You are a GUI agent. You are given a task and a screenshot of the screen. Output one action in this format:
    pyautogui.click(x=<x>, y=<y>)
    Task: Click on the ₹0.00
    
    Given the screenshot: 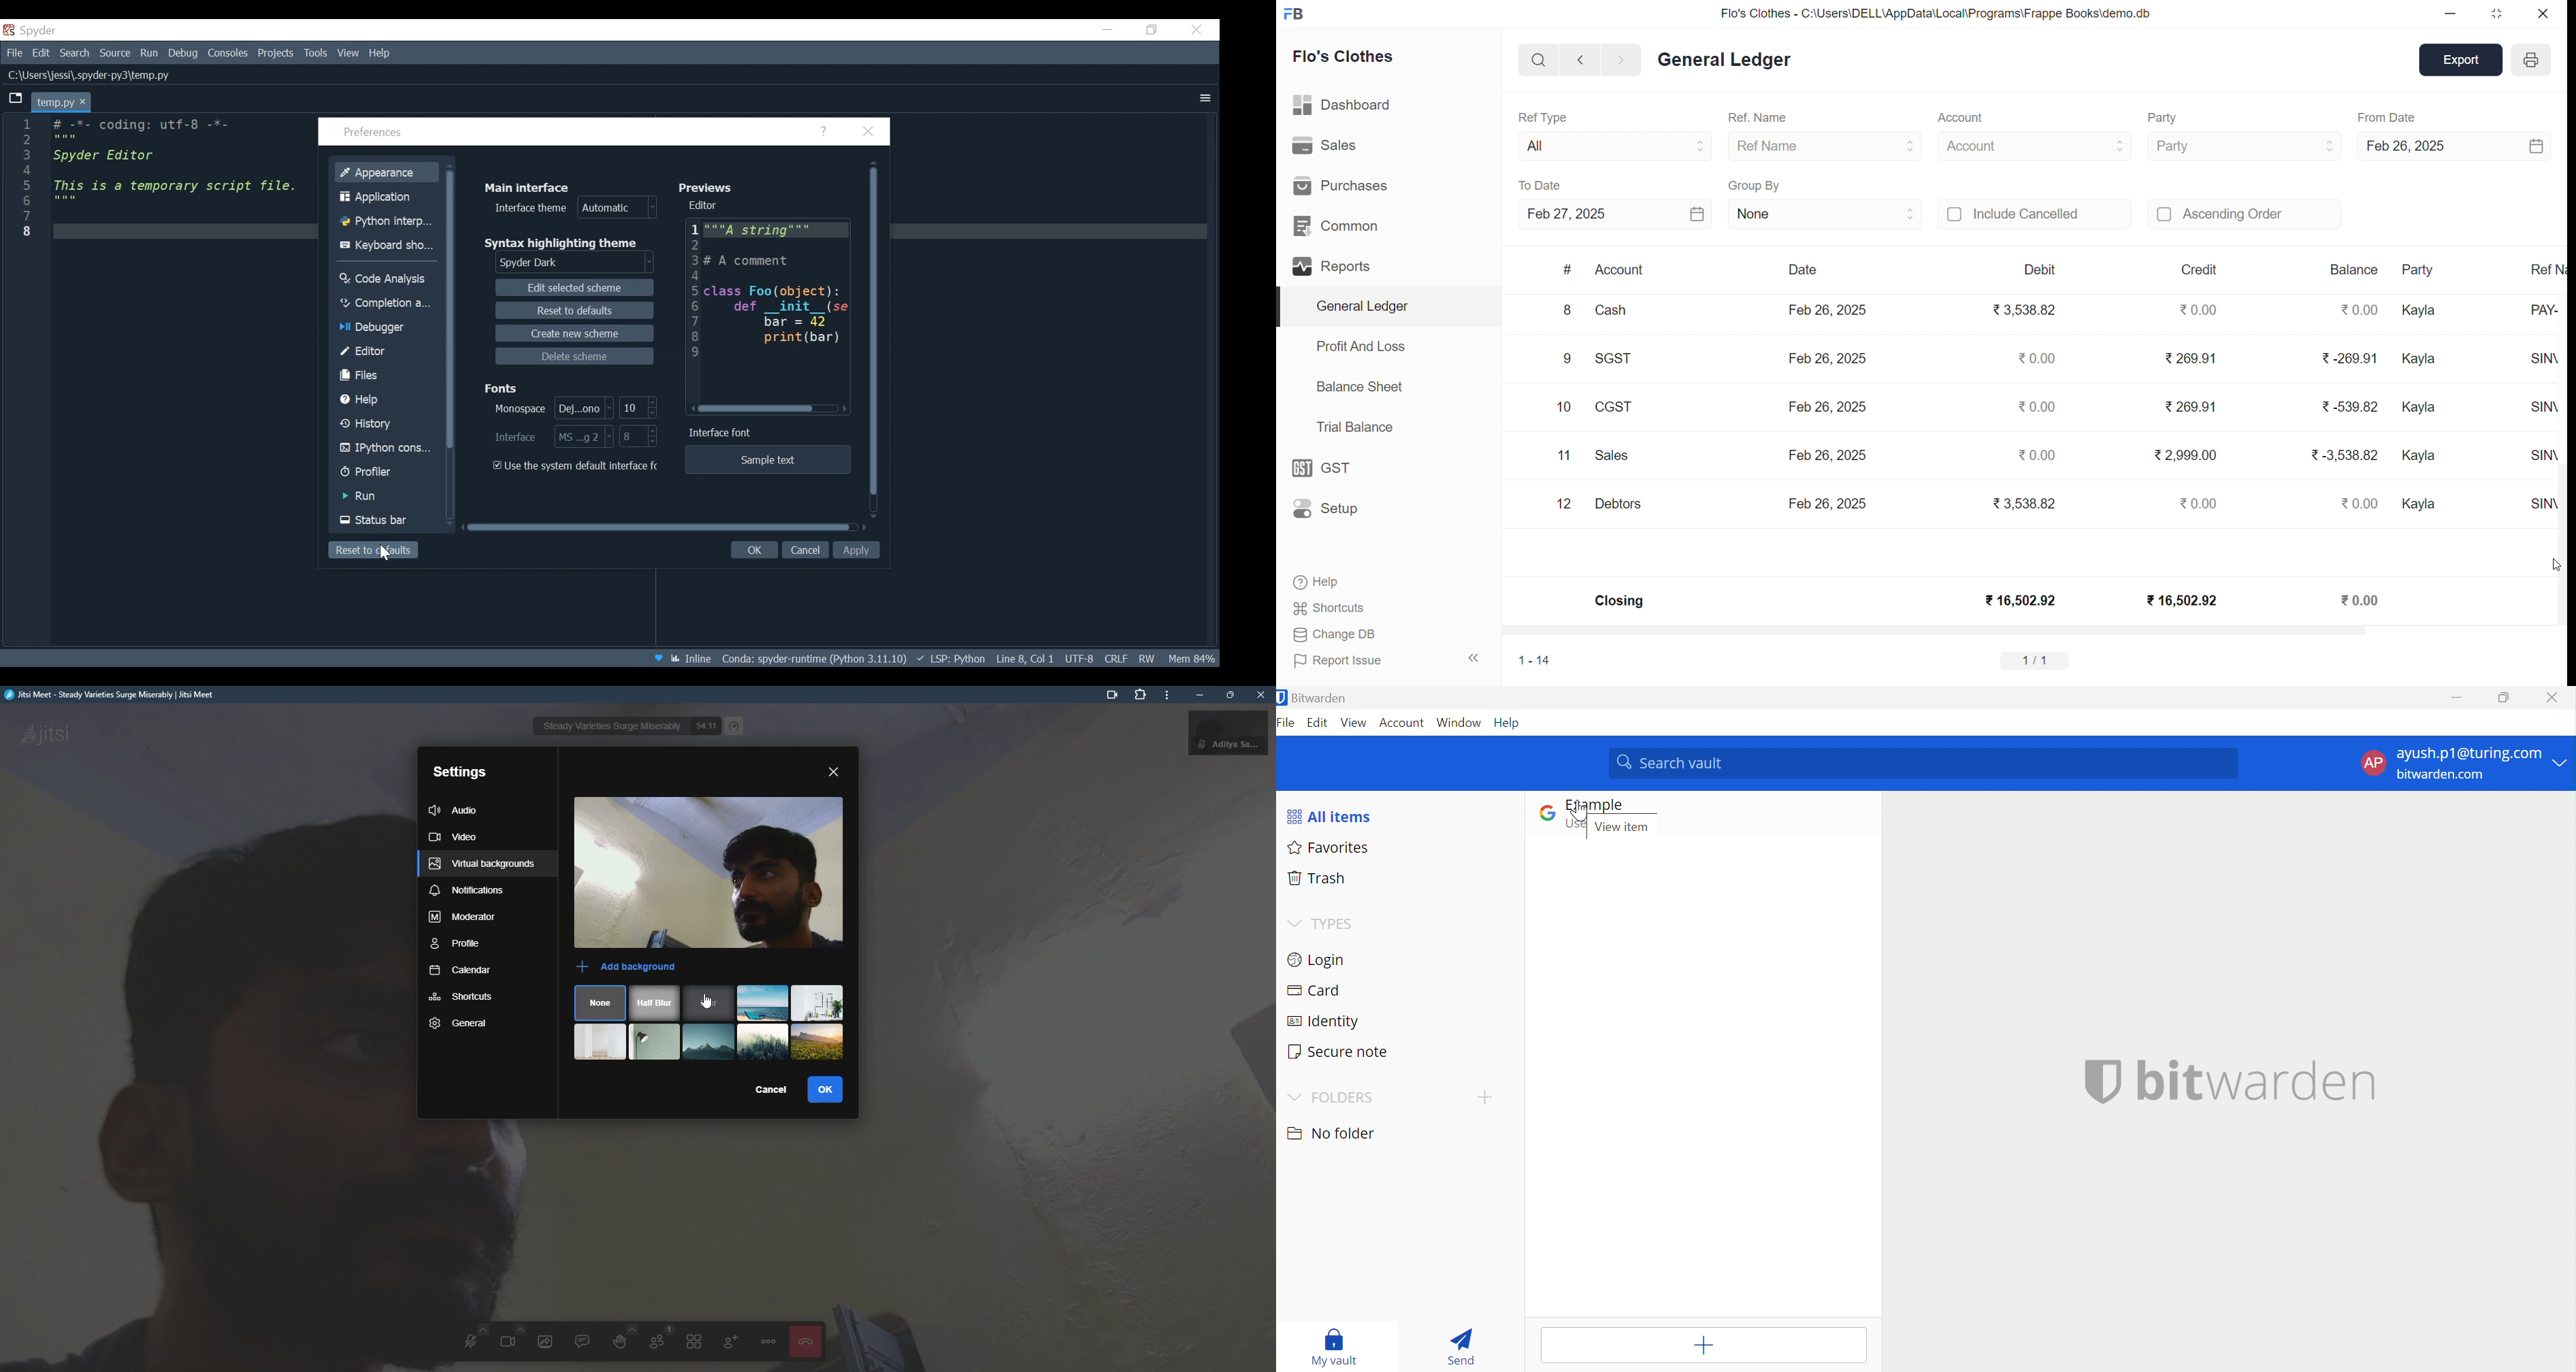 What is the action you would take?
    pyautogui.click(x=2363, y=503)
    